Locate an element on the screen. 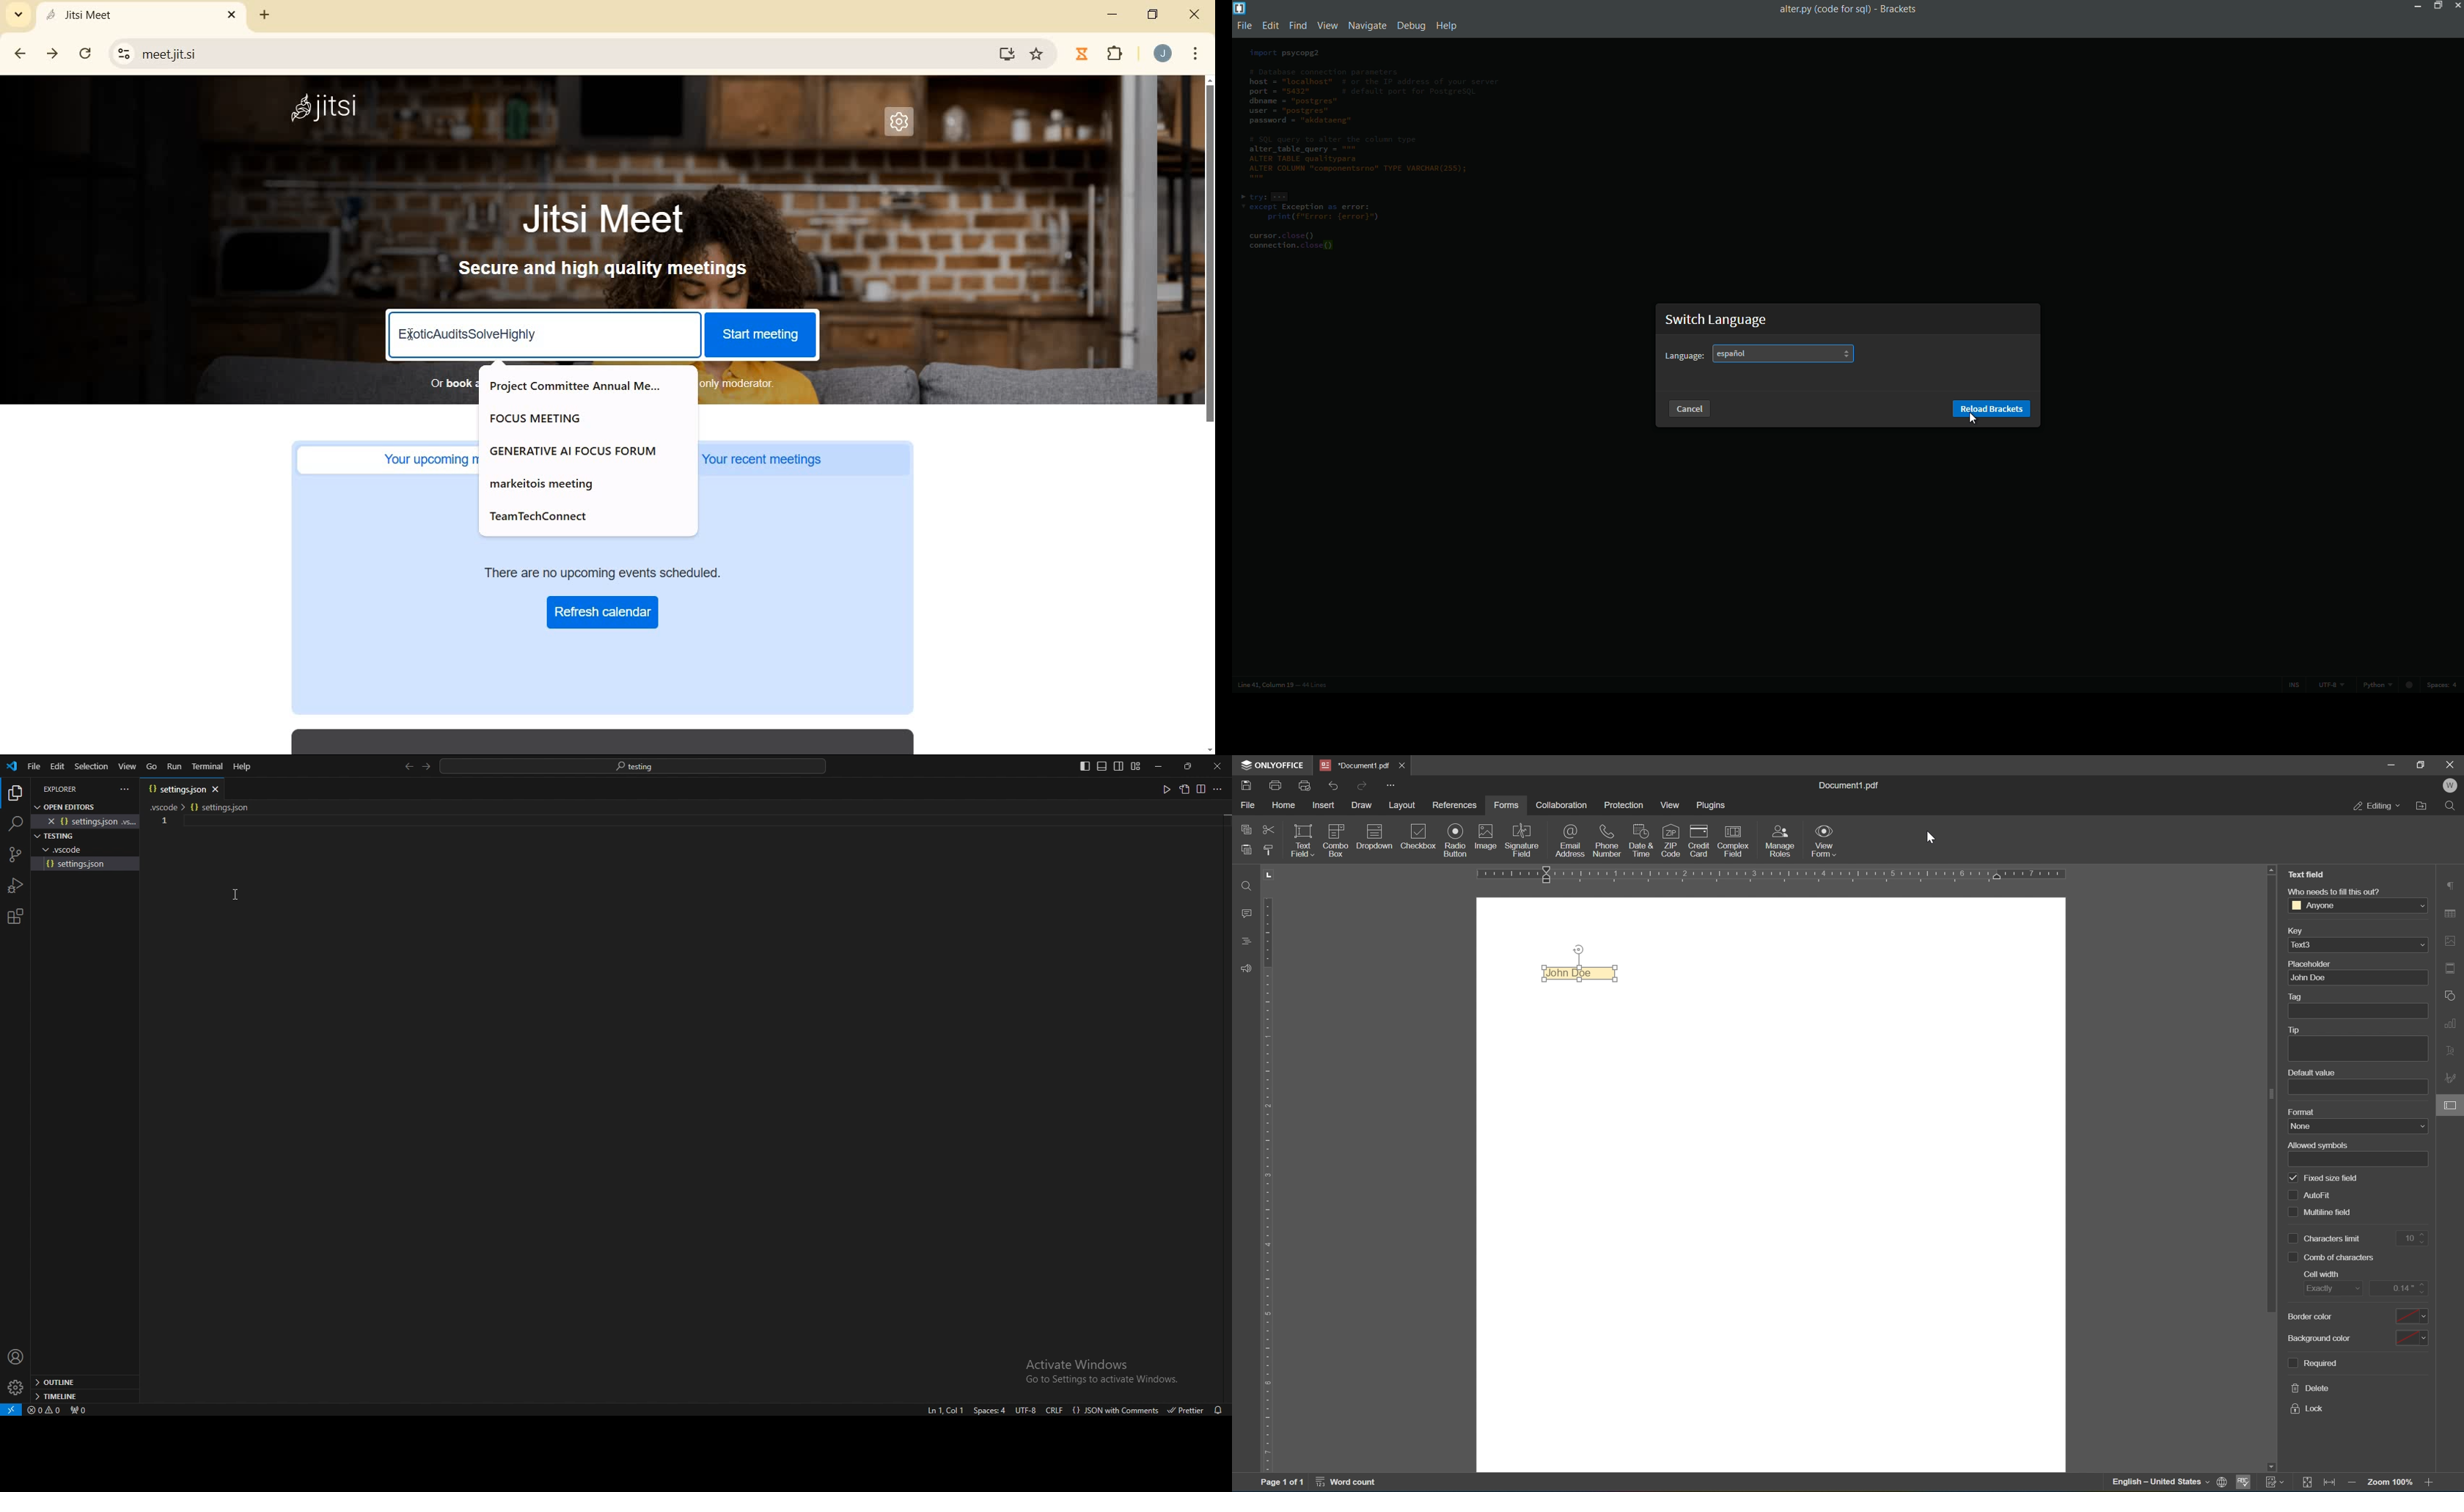 This screenshot has width=2464, height=1512. current open tan is located at coordinates (144, 15).